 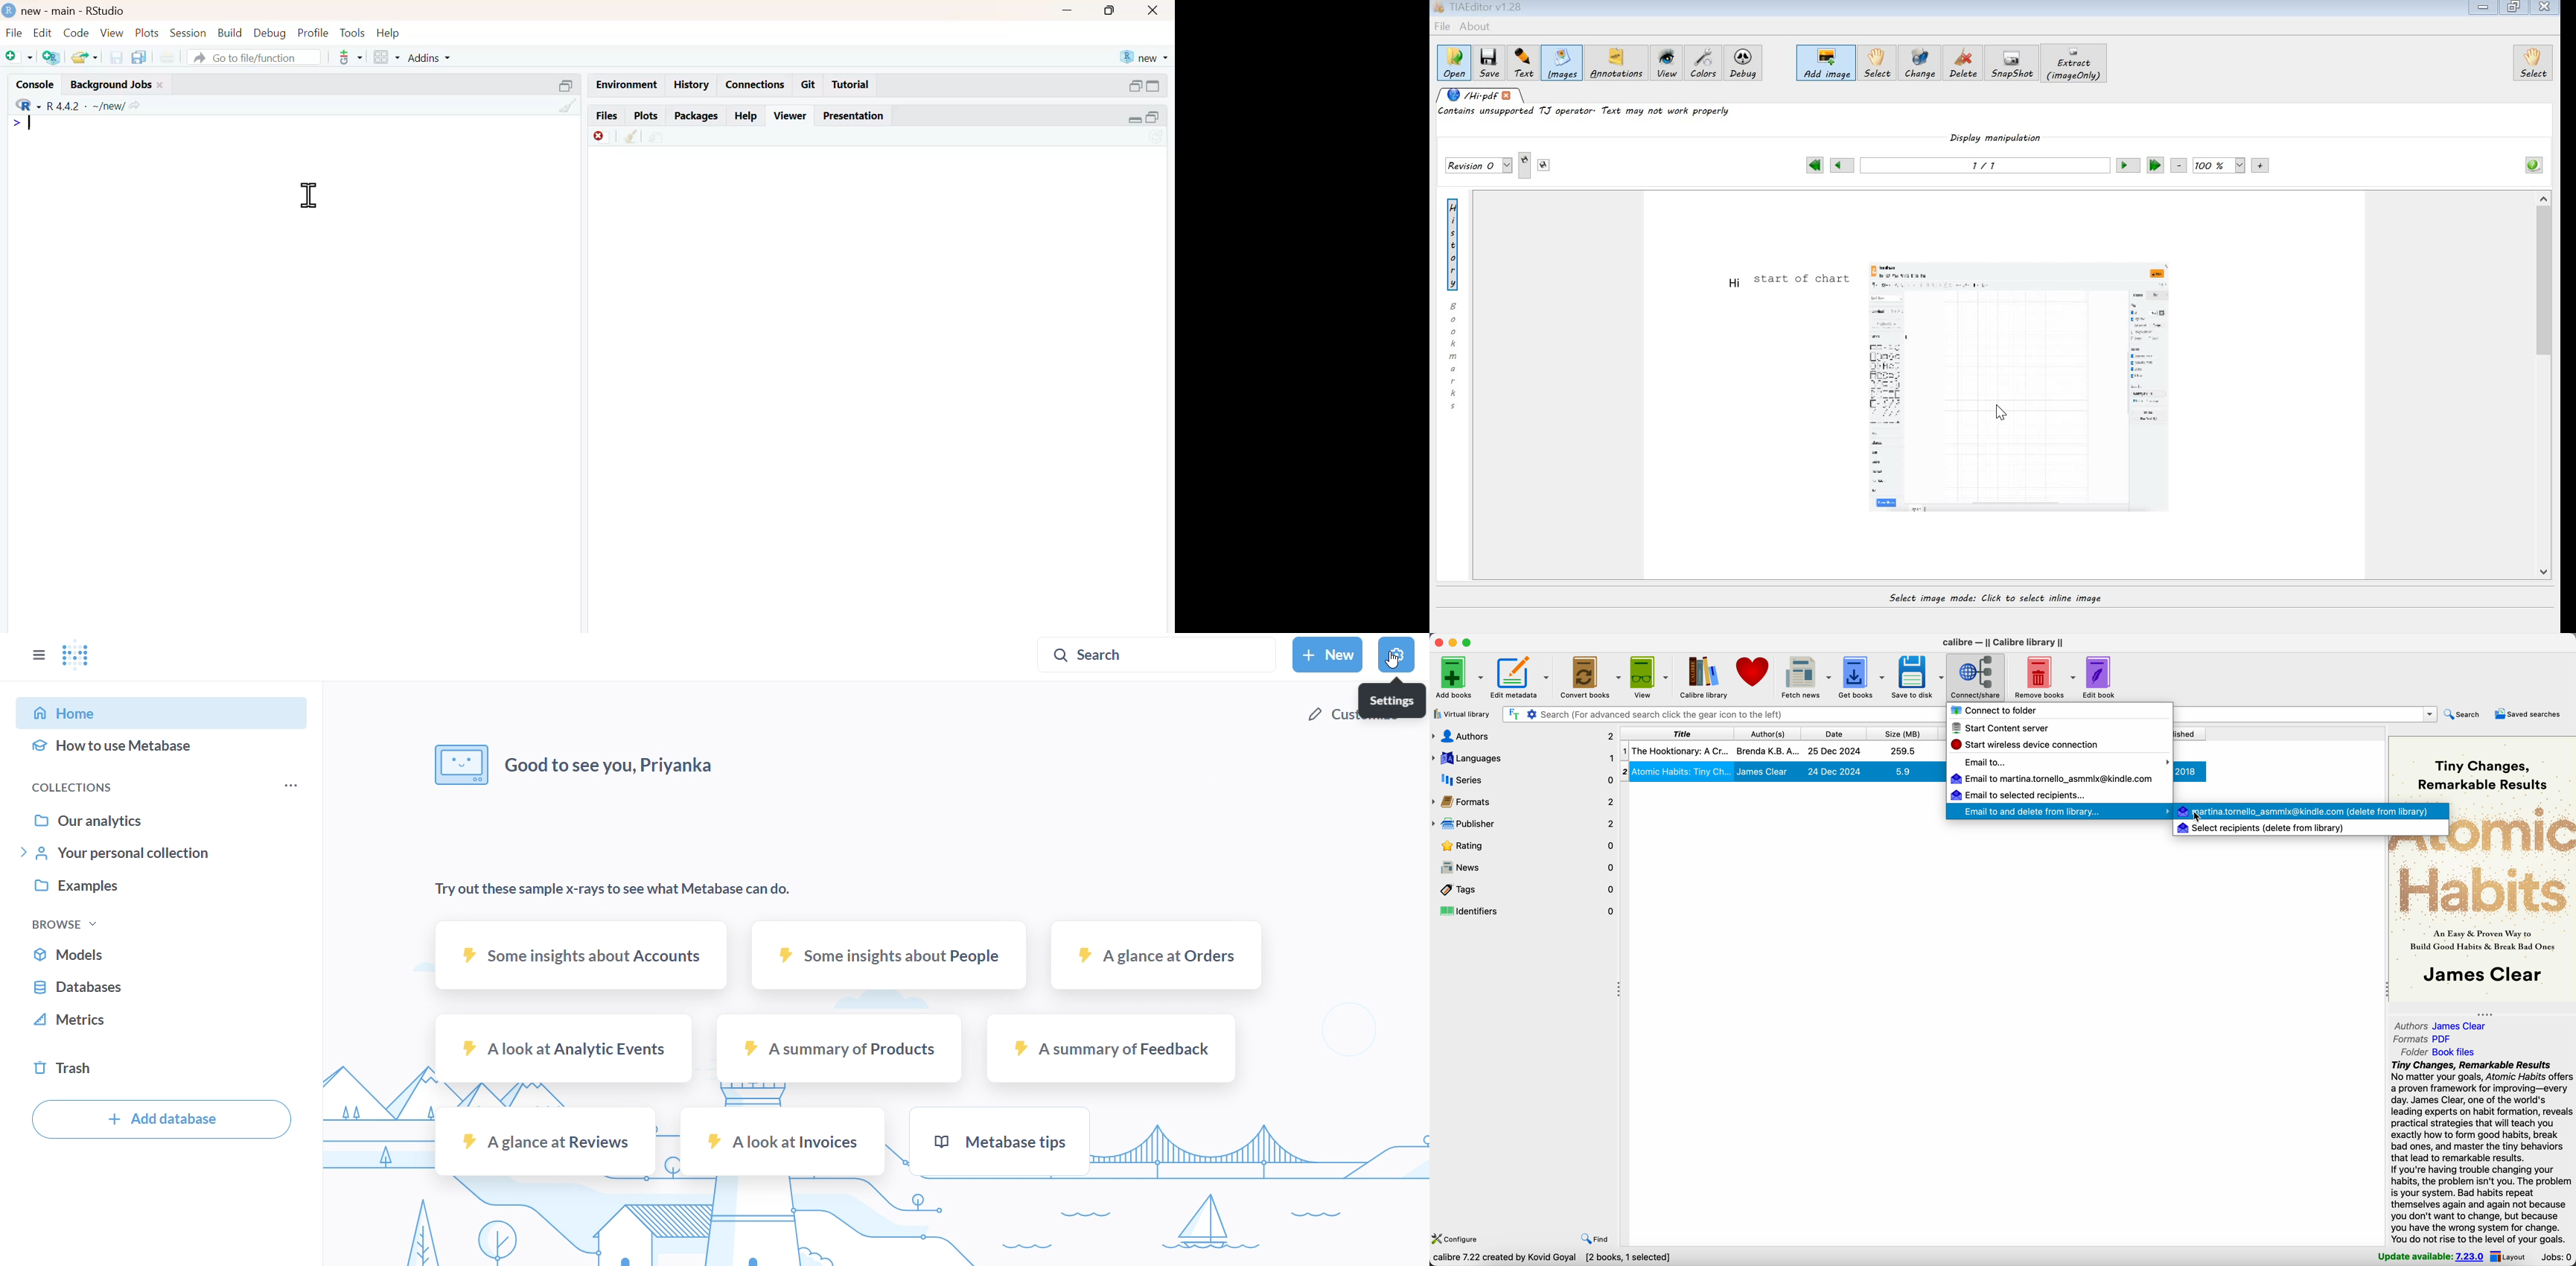 What do you see at coordinates (2304, 811) in the screenshot?
I see `| martina.tornello_asmmix@kindle.com (delete from library)` at bounding box center [2304, 811].